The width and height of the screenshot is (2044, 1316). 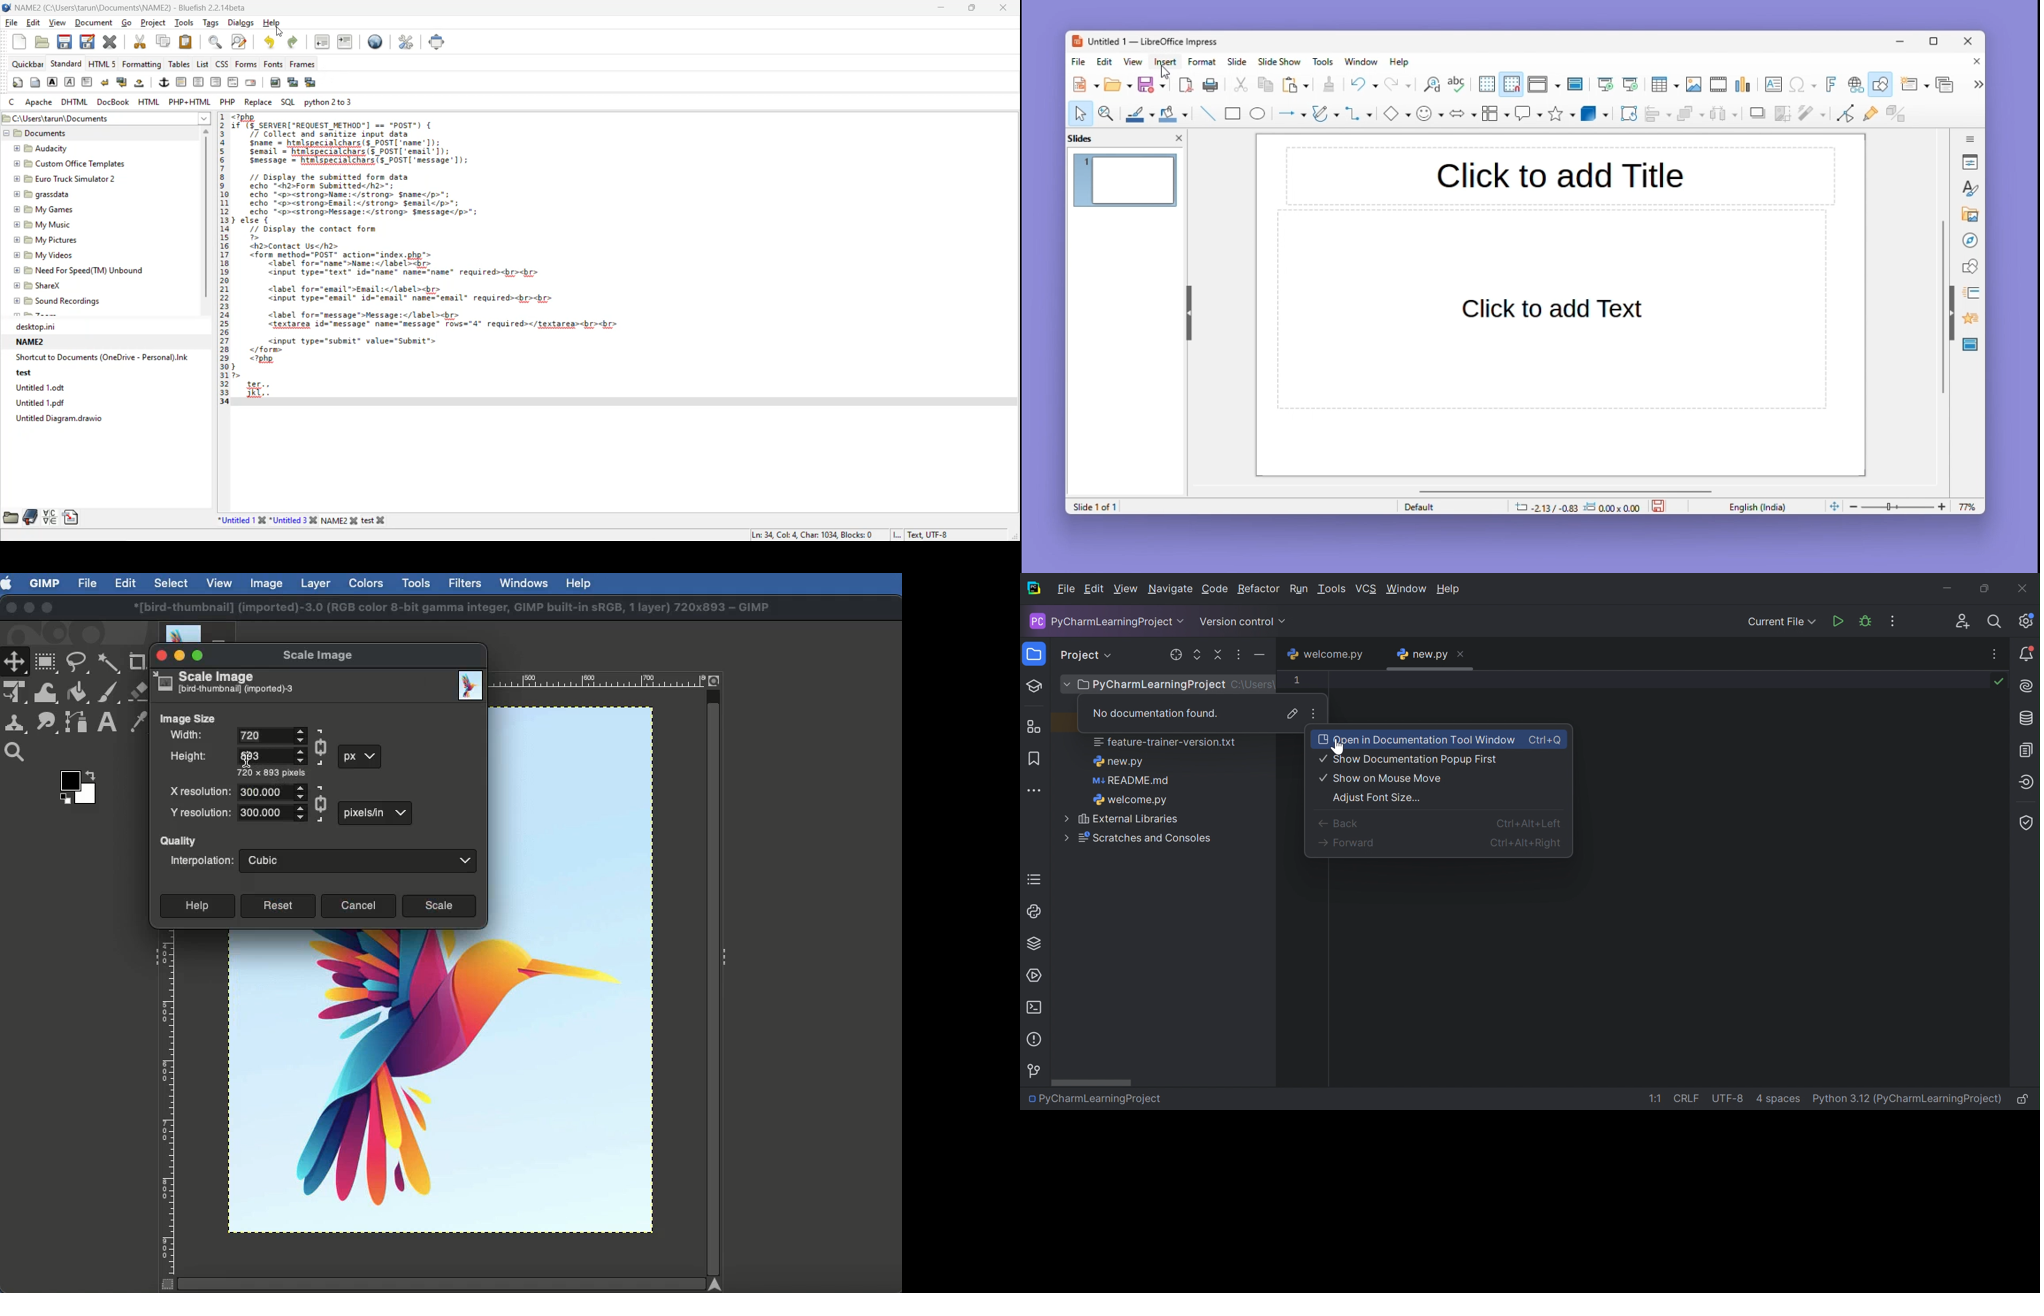 What do you see at coordinates (53, 83) in the screenshot?
I see `strong` at bounding box center [53, 83].